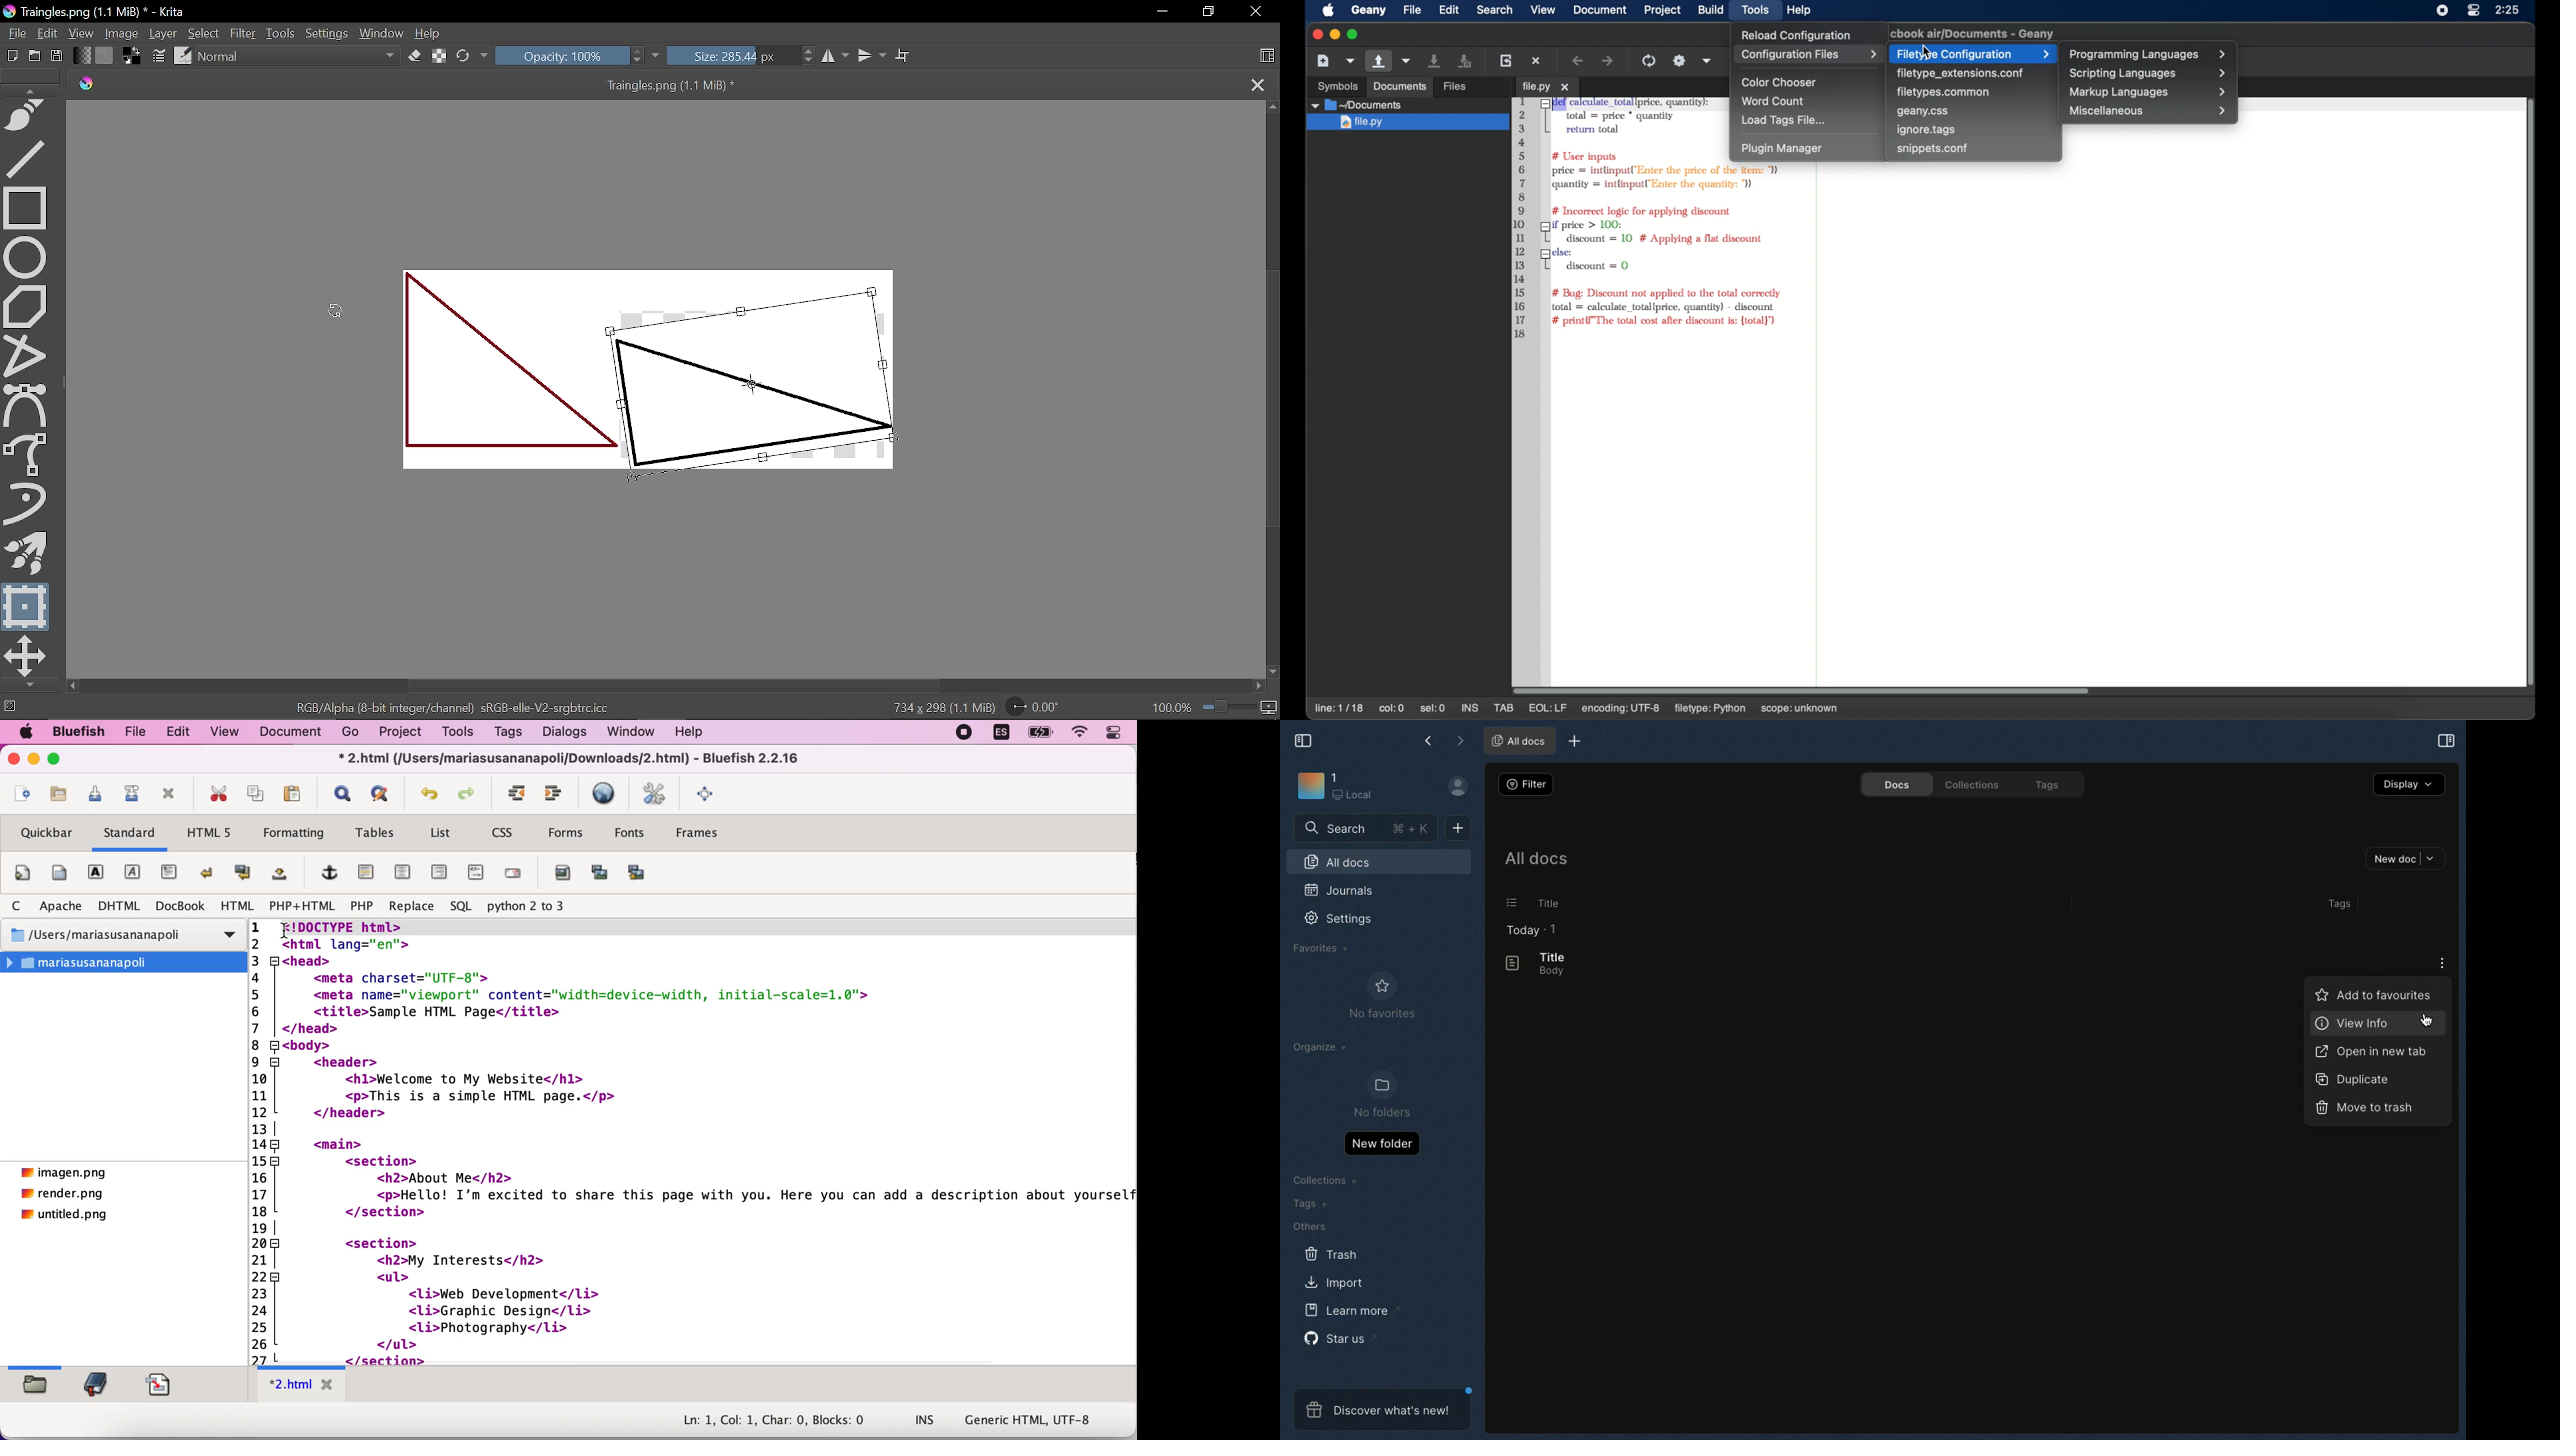 This screenshot has width=2576, height=1456. What do you see at coordinates (654, 796) in the screenshot?
I see `edit preferences` at bounding box center [654, 796].